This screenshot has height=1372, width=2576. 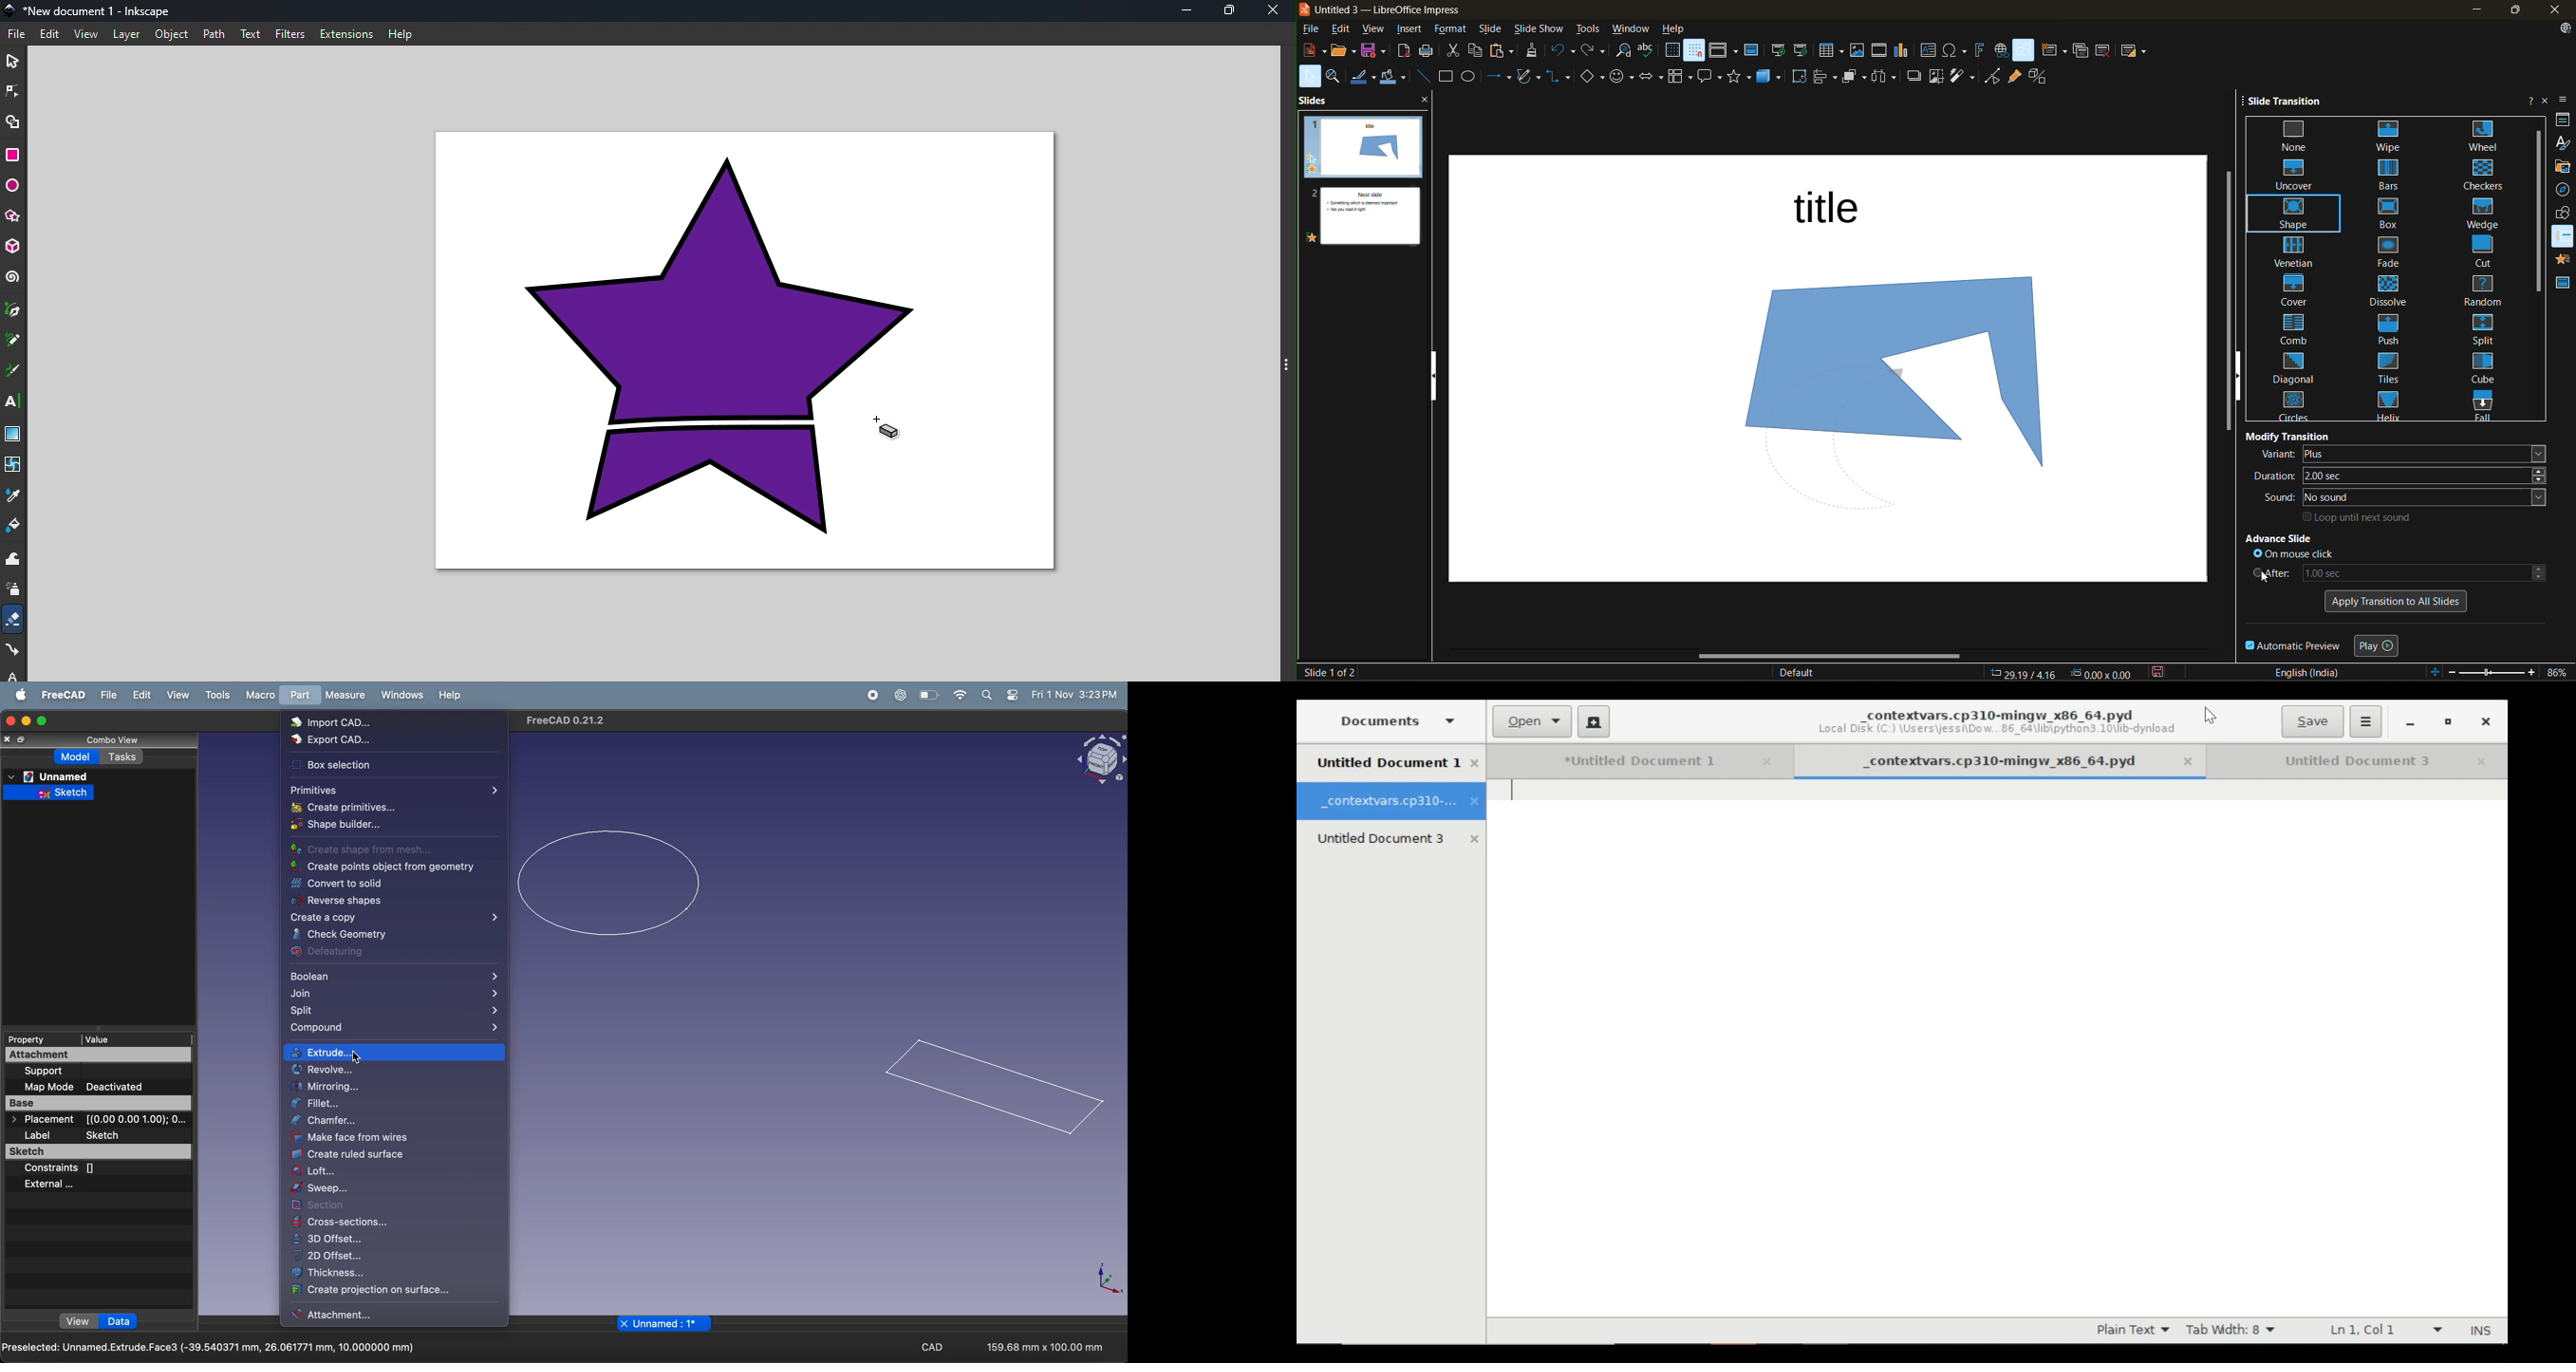 I want to click on connectors, so click(x=1559, y=76).